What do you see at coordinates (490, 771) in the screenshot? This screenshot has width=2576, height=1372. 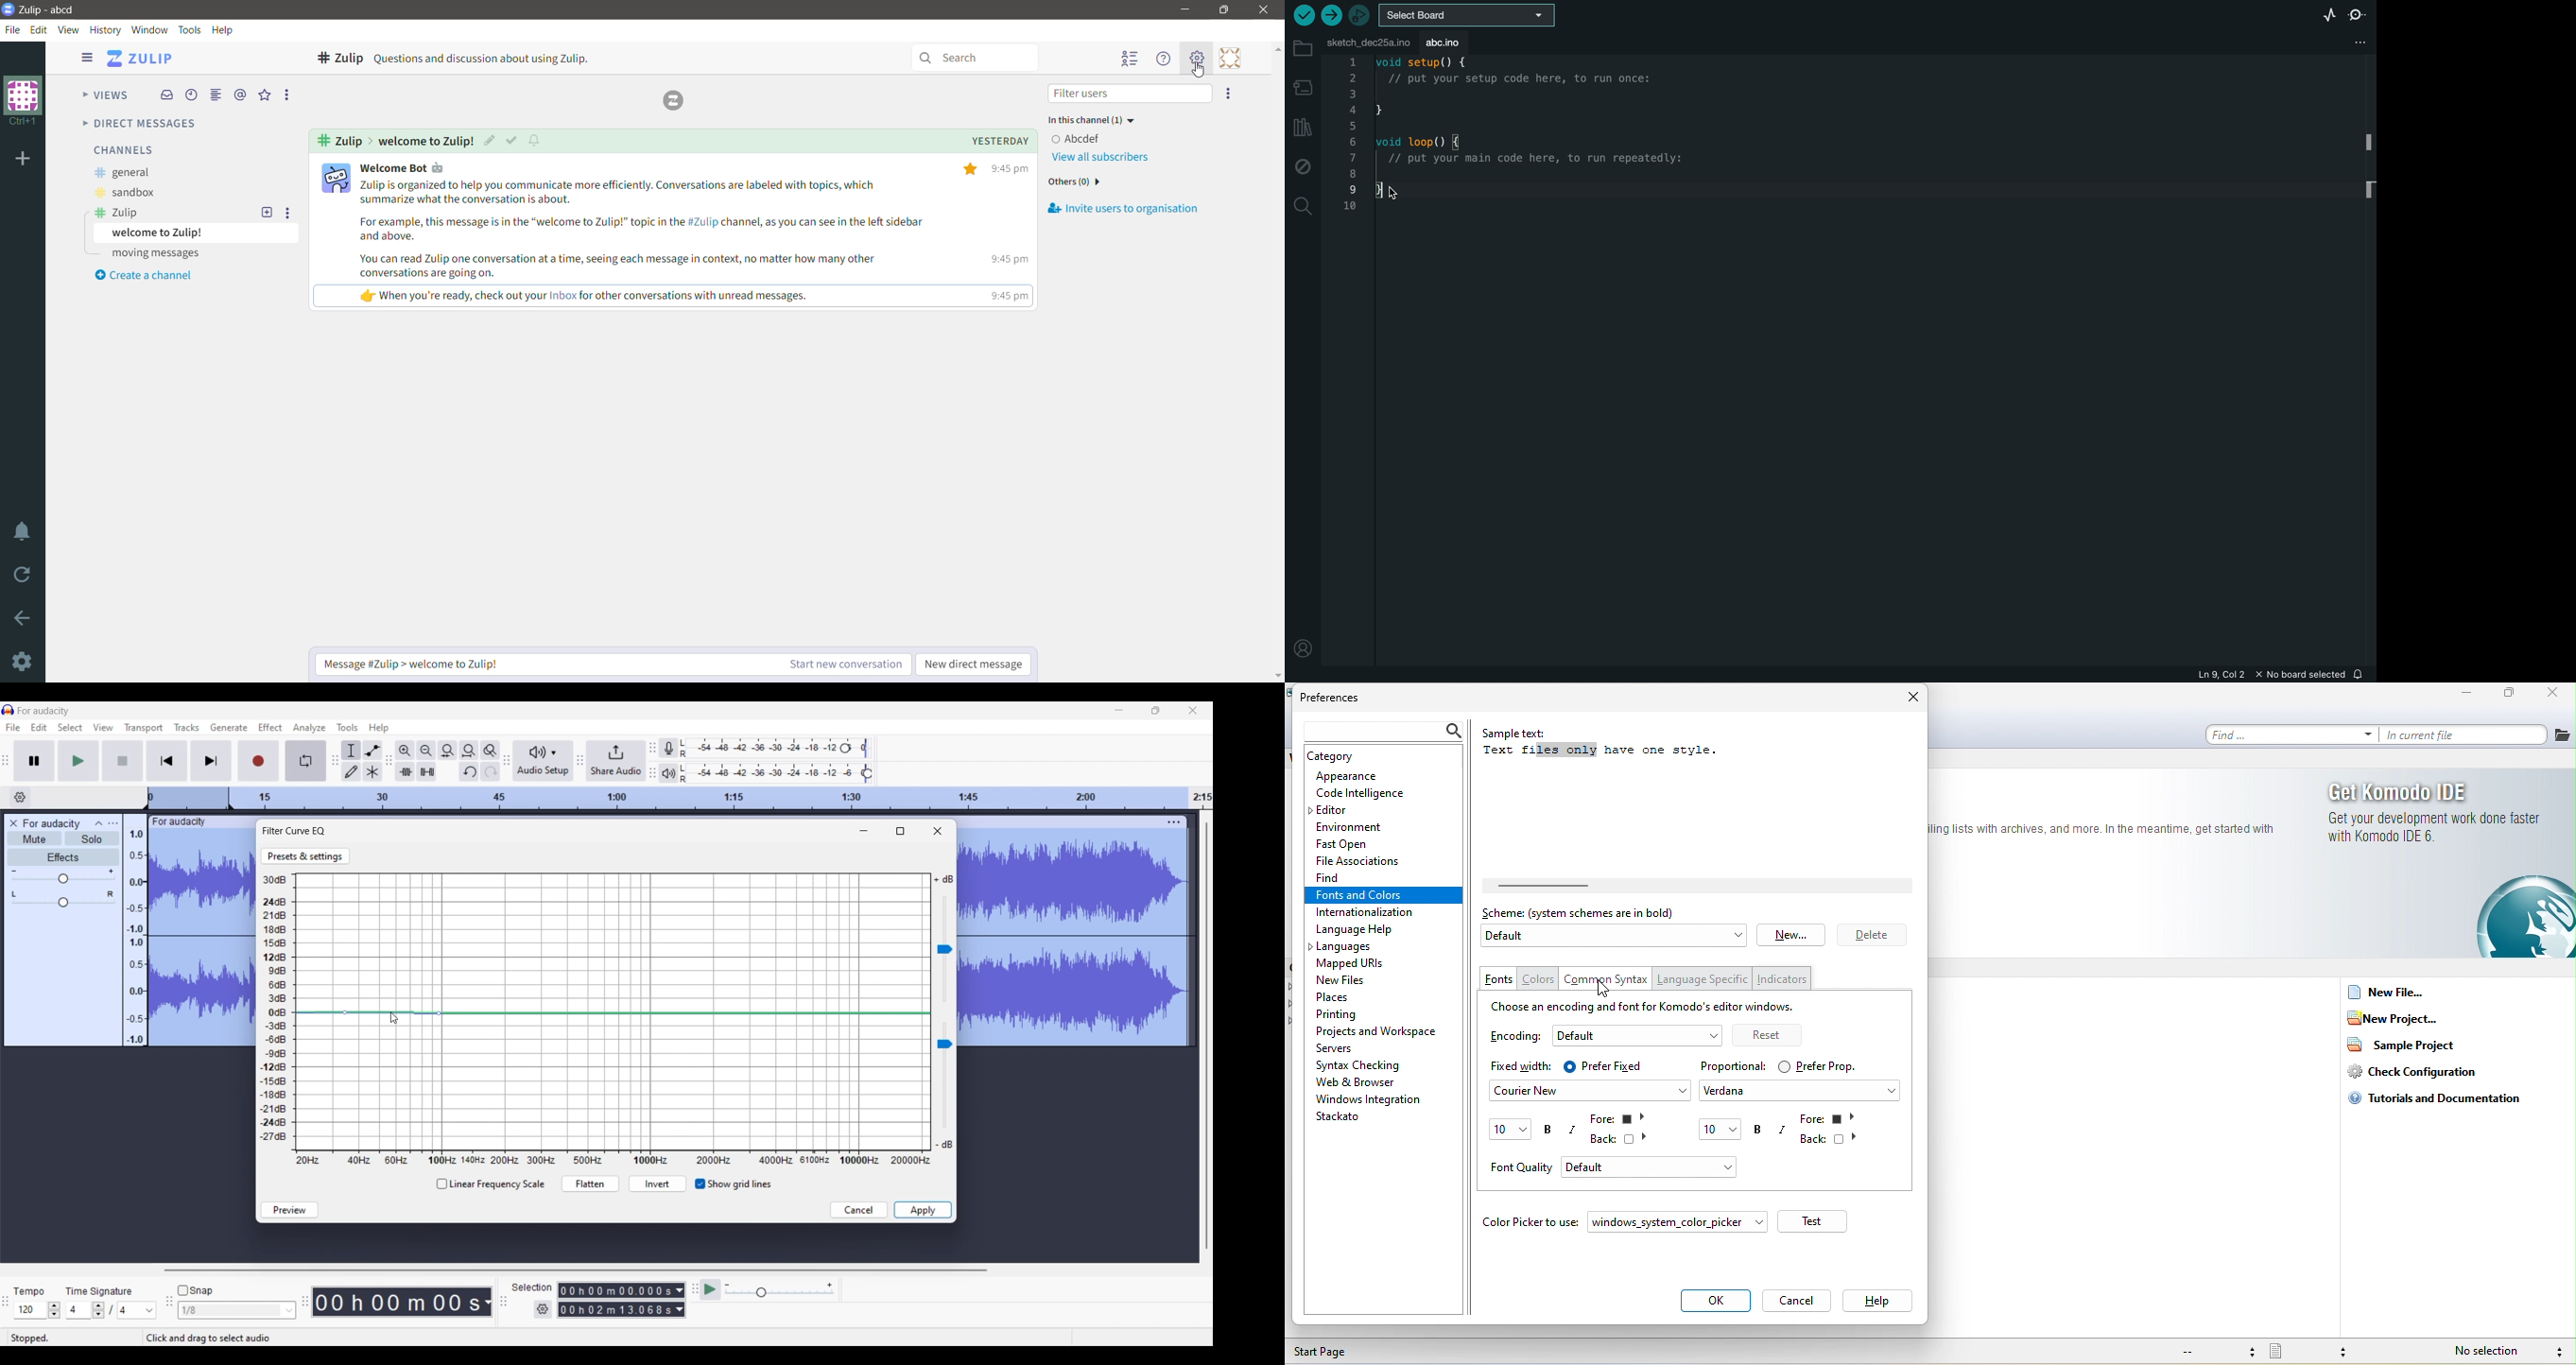 I see `Redo` at bounding box center [490, 771].